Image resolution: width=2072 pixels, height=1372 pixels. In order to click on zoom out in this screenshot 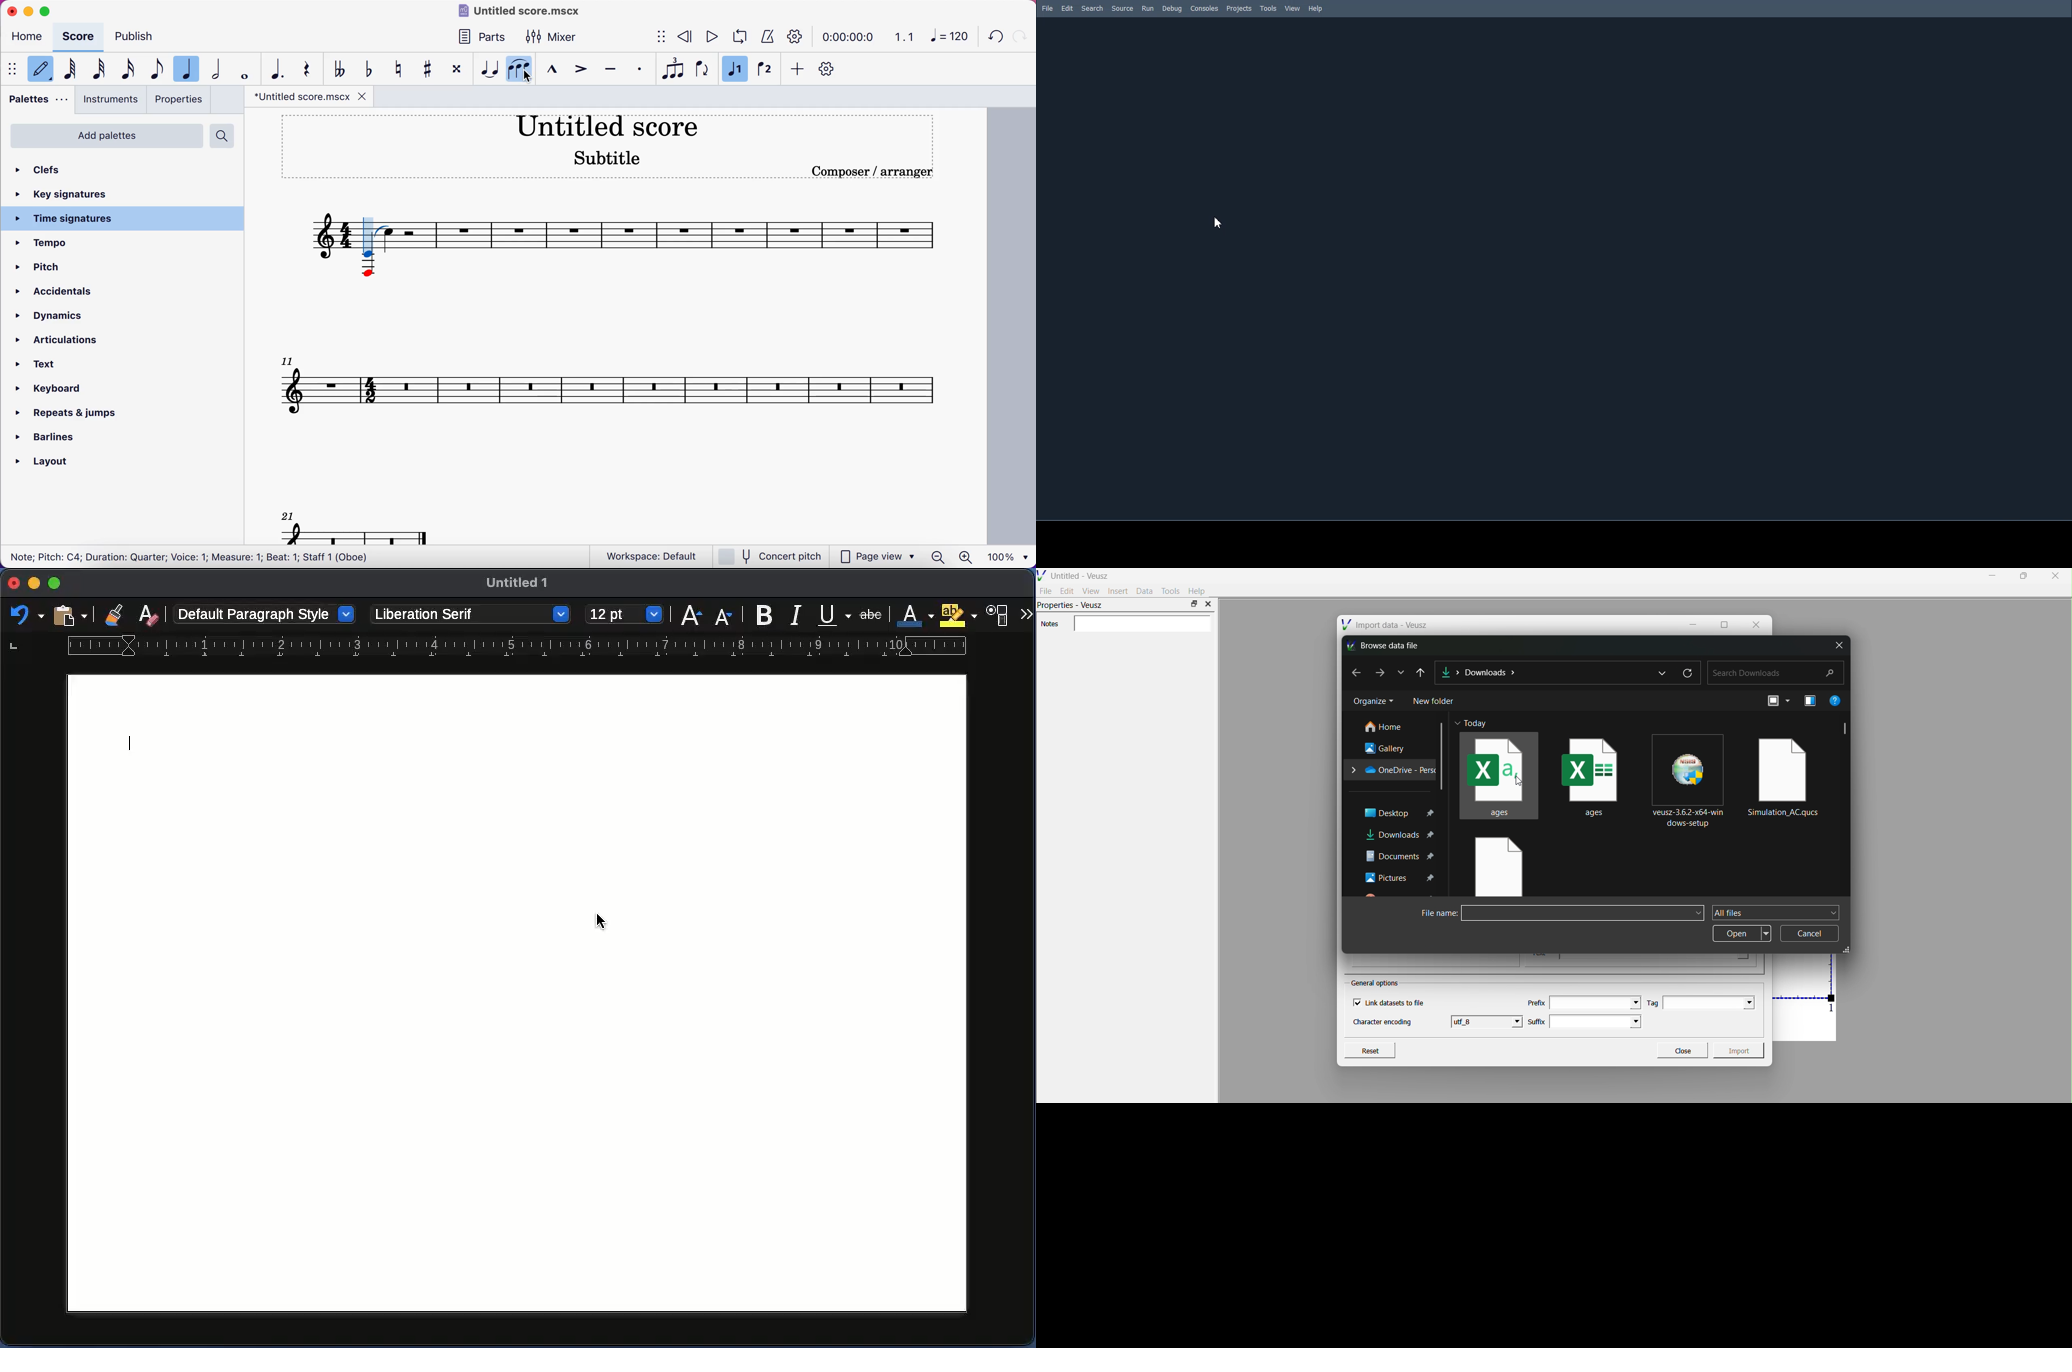, I will do `click(938, 557)`.